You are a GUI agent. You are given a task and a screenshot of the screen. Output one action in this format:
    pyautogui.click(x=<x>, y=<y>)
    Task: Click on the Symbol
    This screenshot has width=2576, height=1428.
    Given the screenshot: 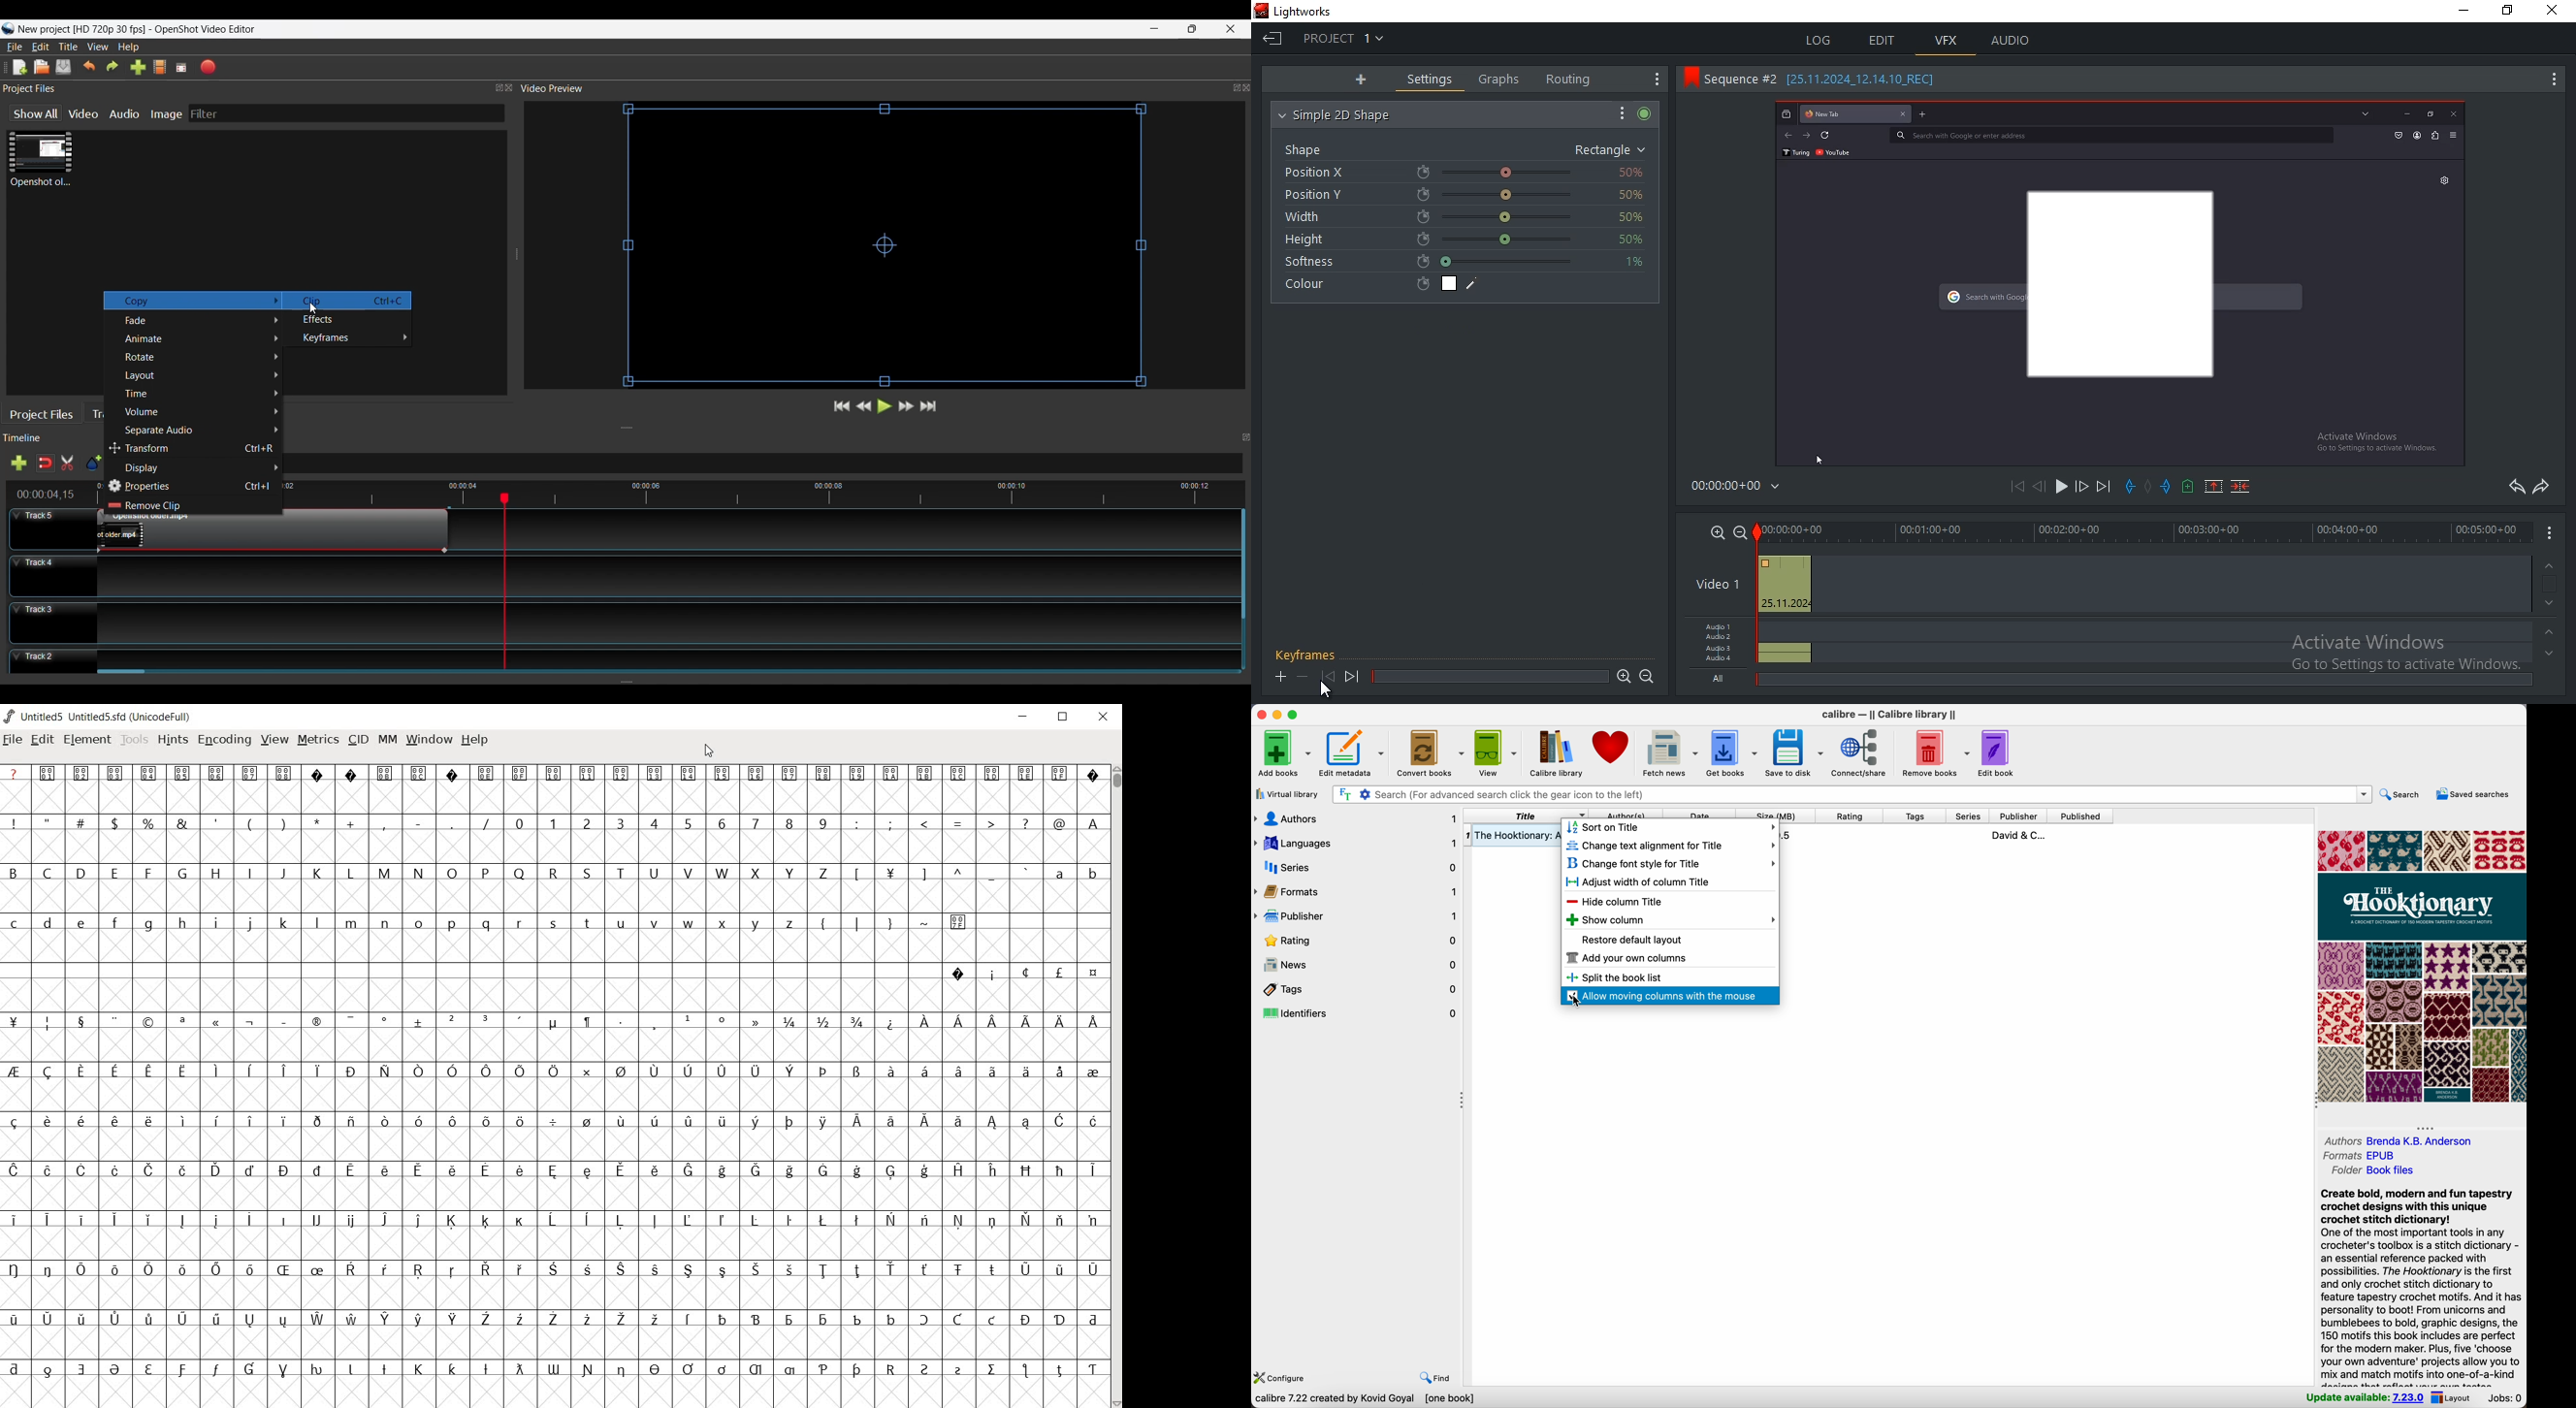 What is the action you would take?
    pyautogui.click(x=318, y=1370)
    